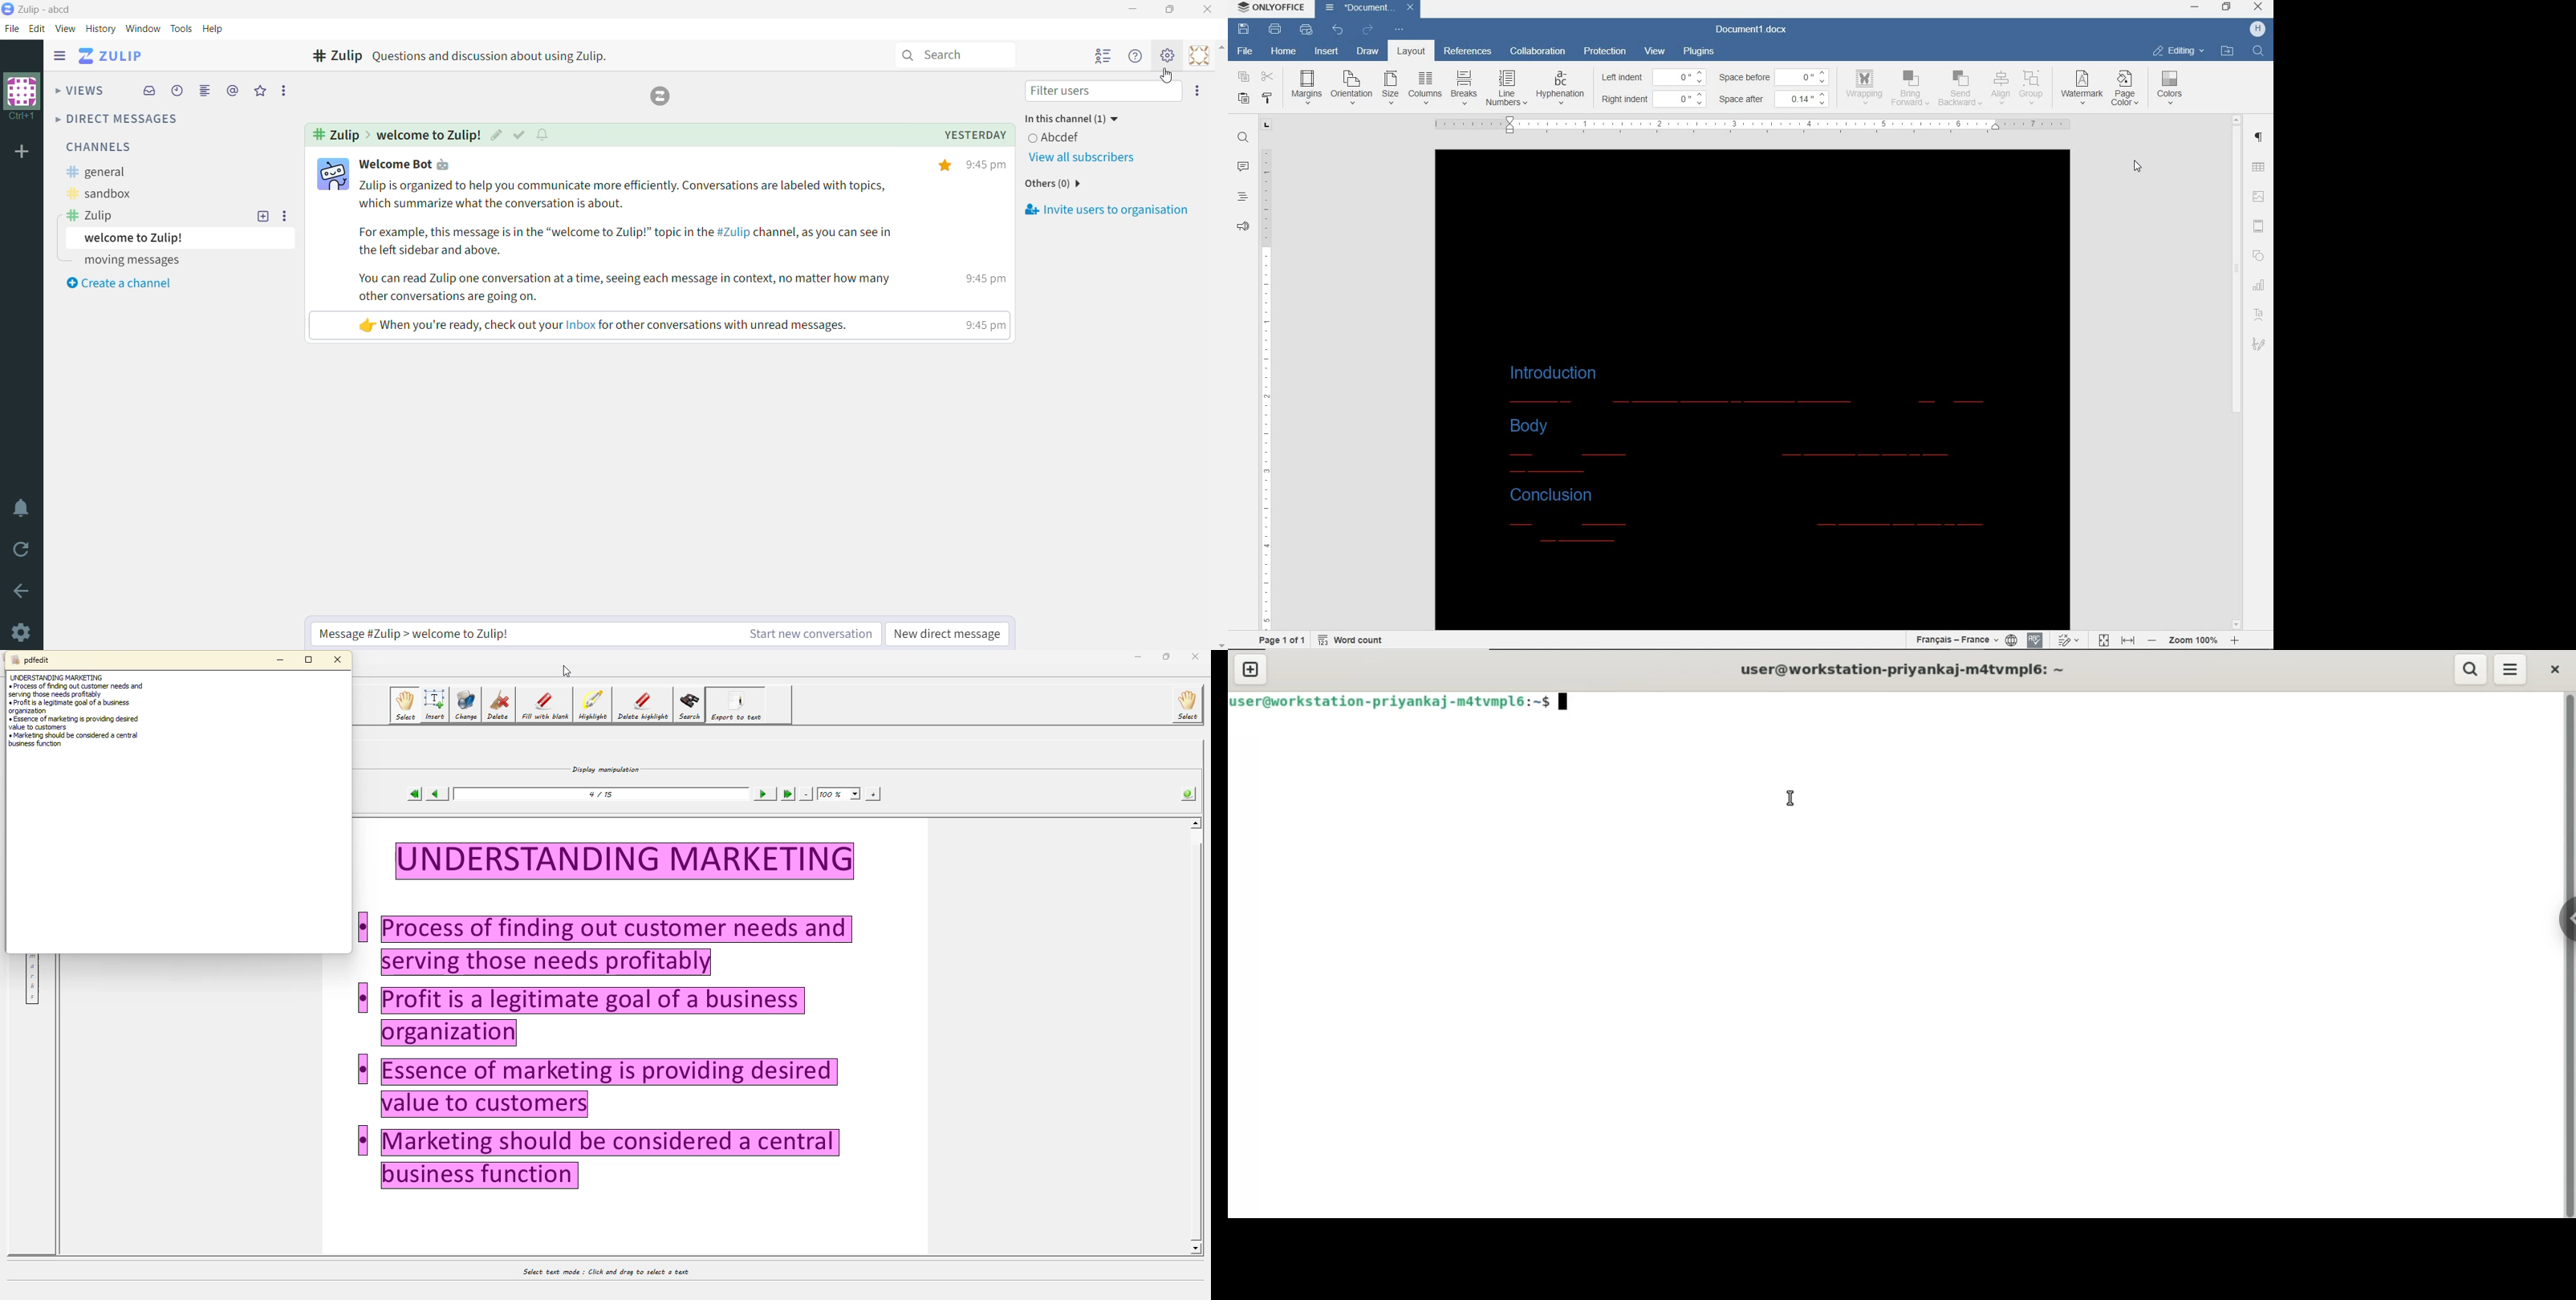  What do you see at coordinates (1623, 99) in the screenshot?
I see `right indent` at bounding box center [1623, 99].